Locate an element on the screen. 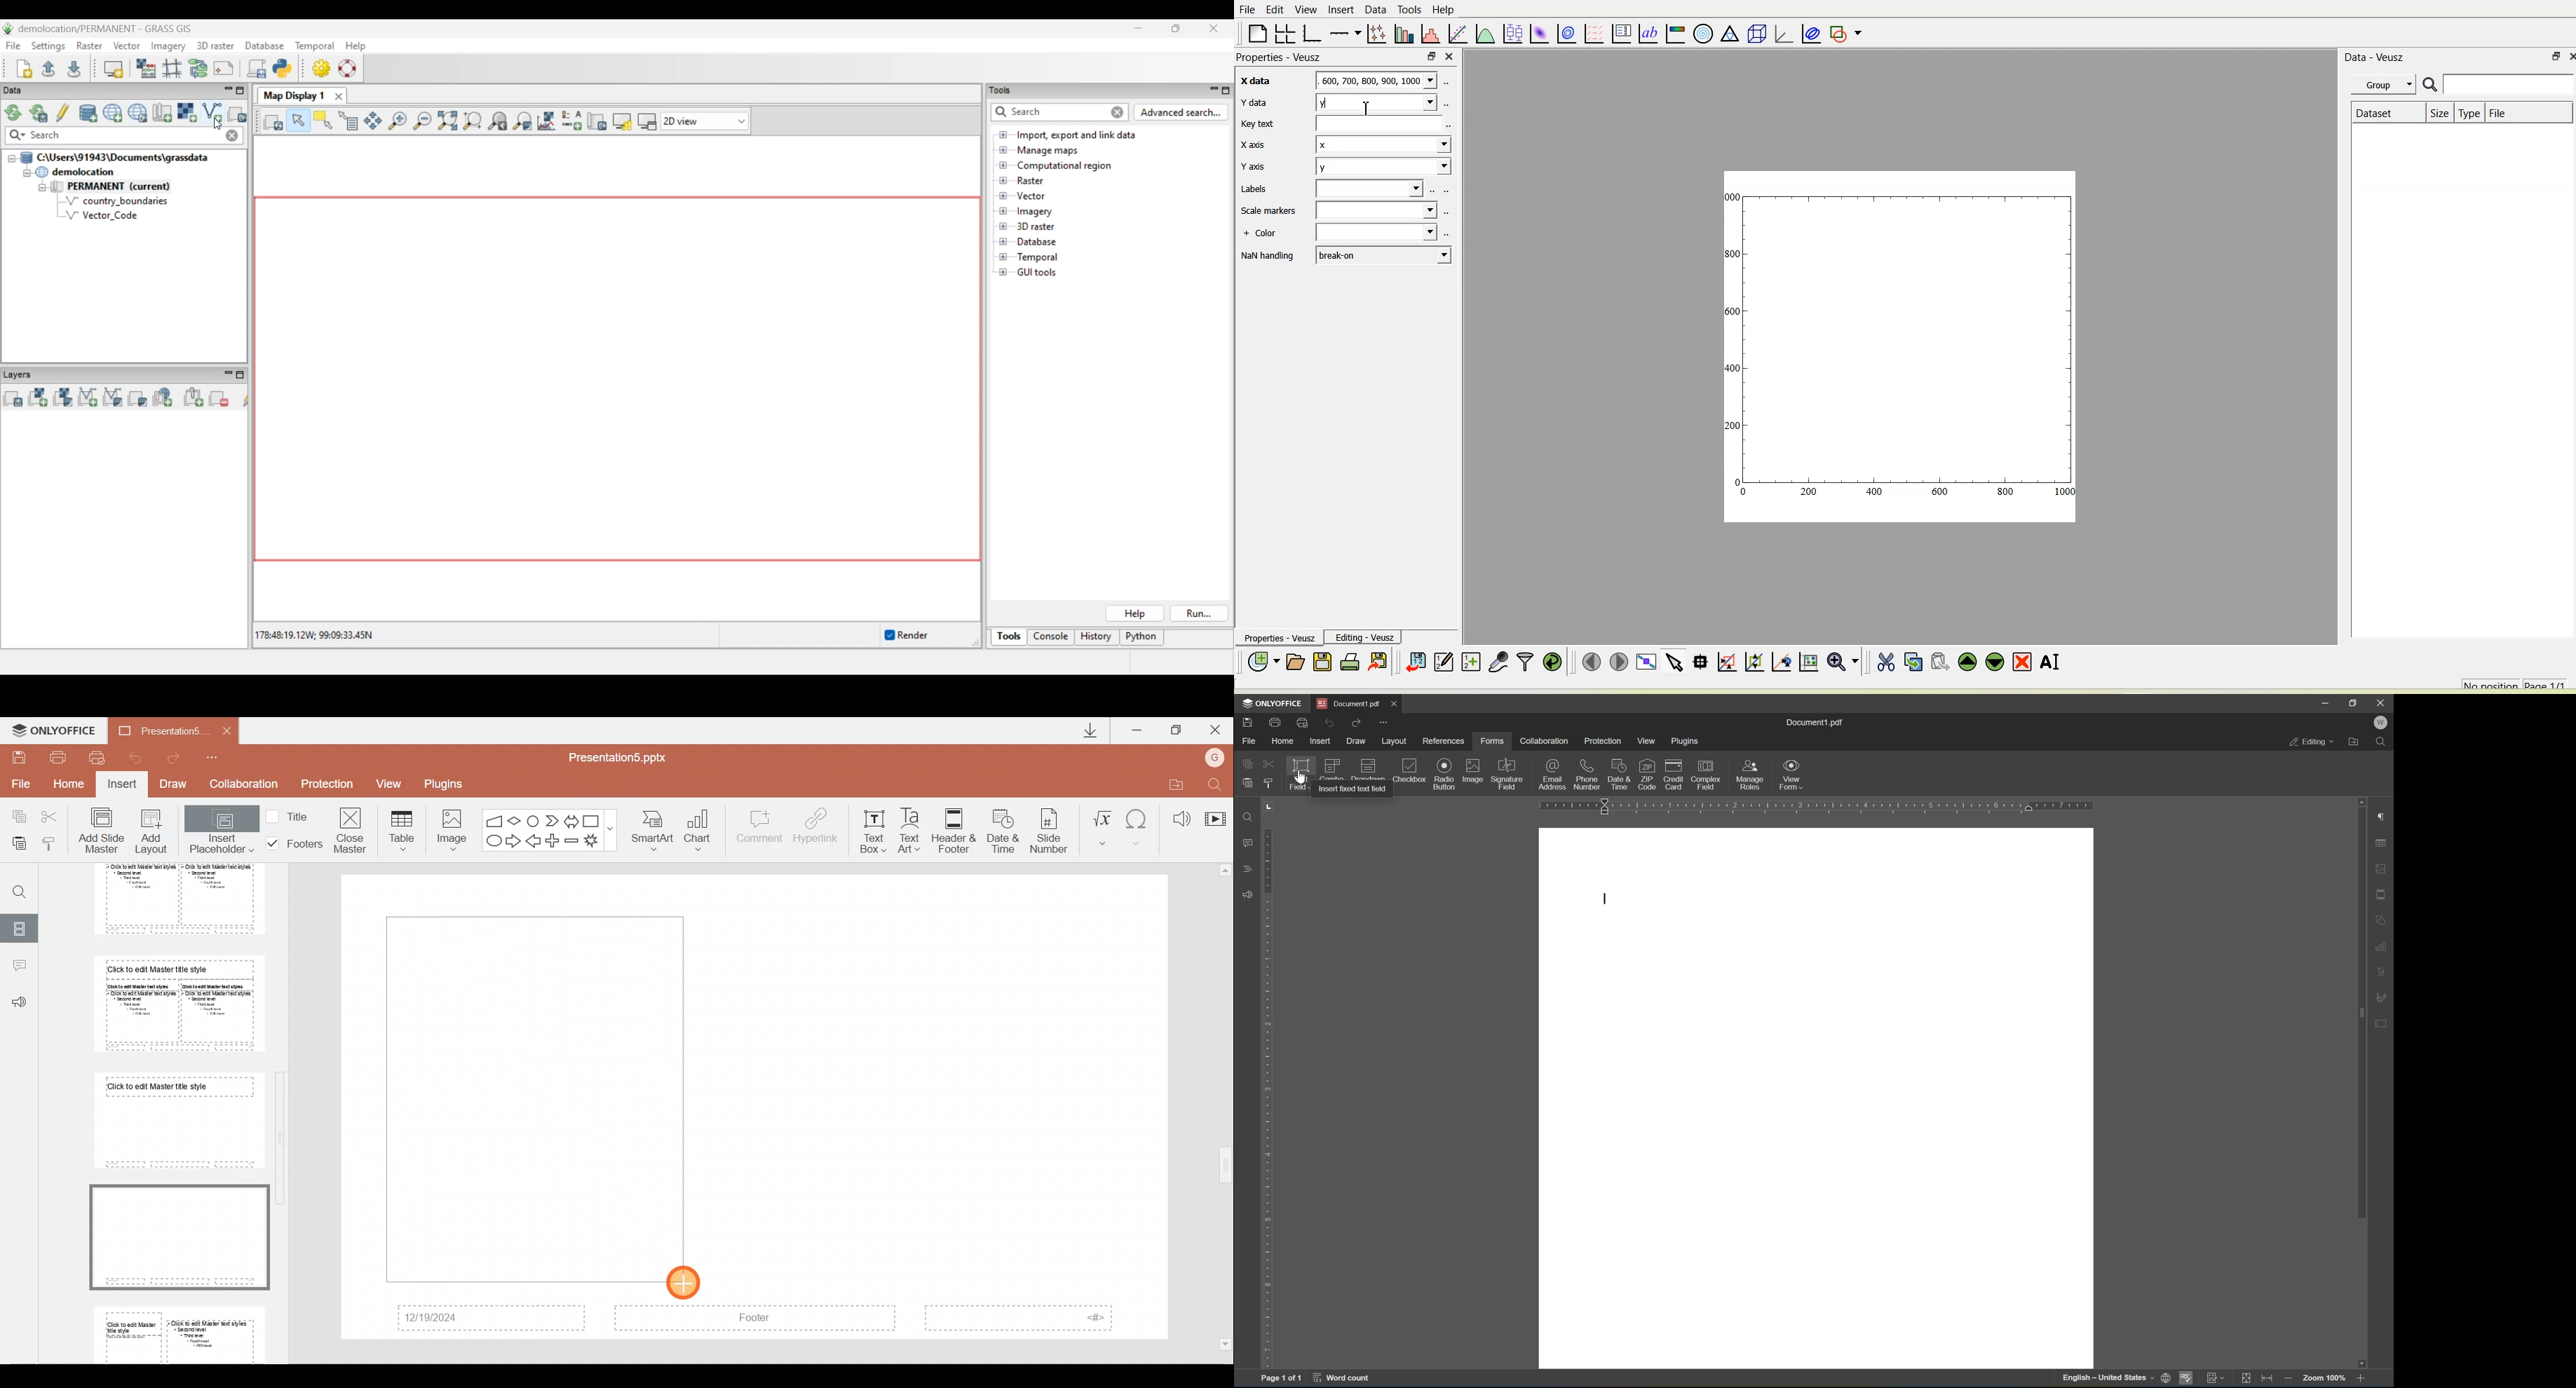 This screenshot has width=2576, height=1400. Customize quick access toolbar is located at coordinates (220, 757).